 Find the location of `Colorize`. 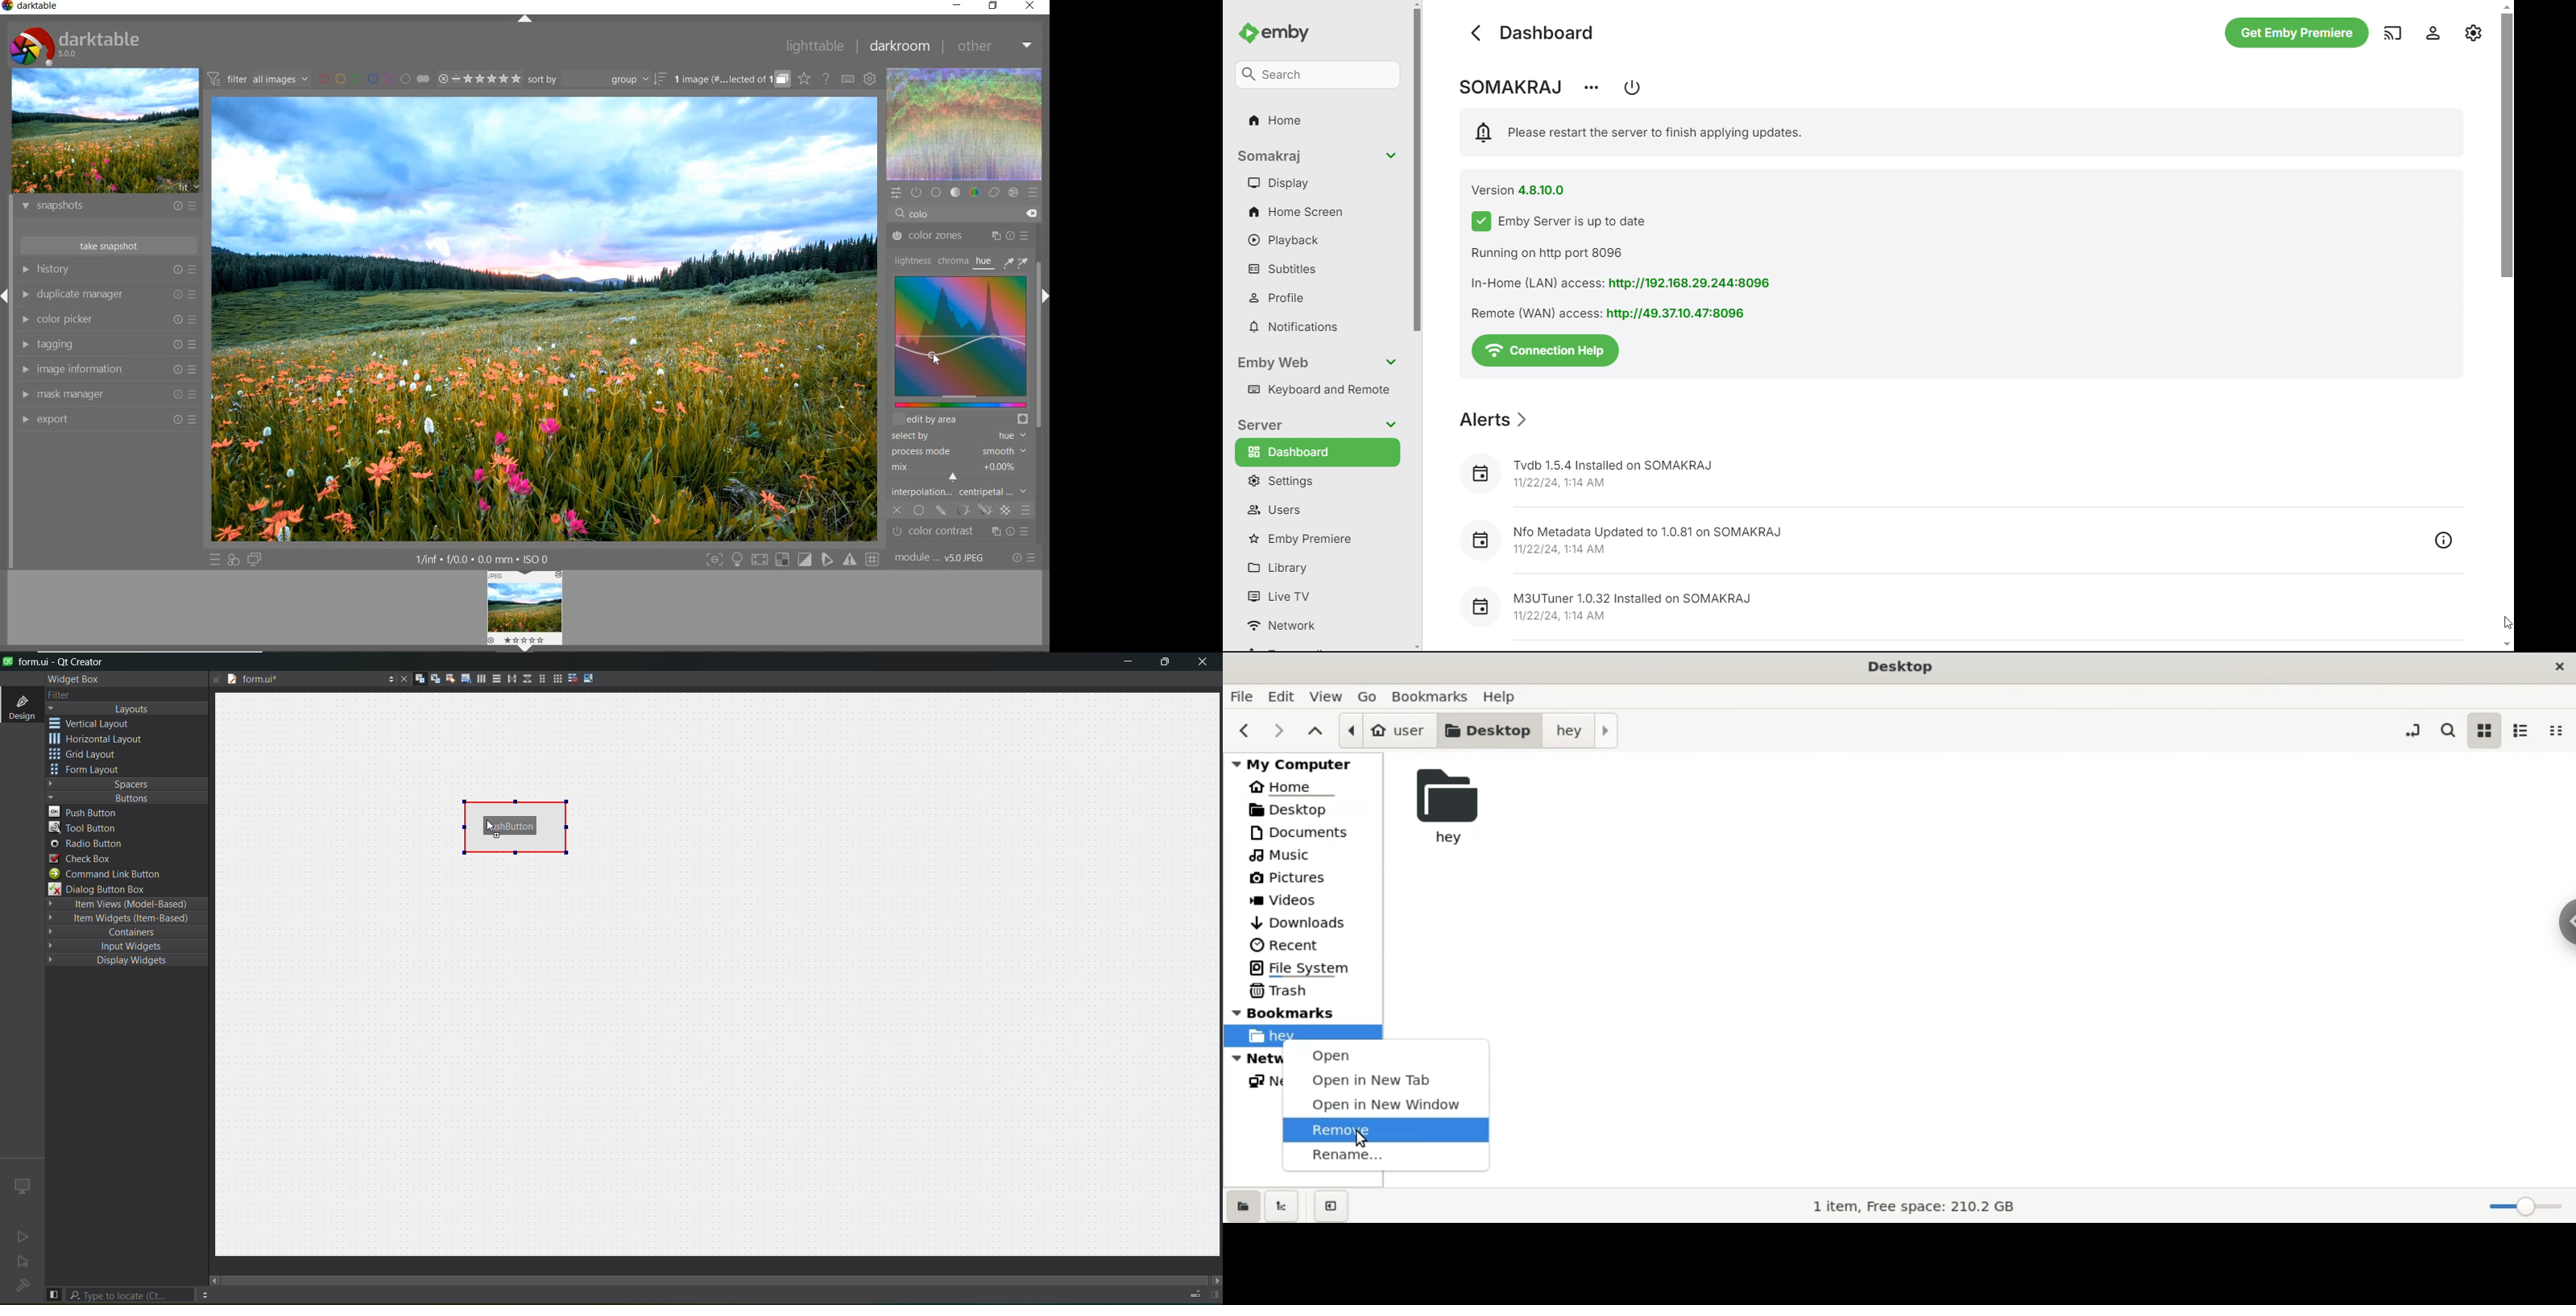

Colorize is located at coordinates (959, 348).